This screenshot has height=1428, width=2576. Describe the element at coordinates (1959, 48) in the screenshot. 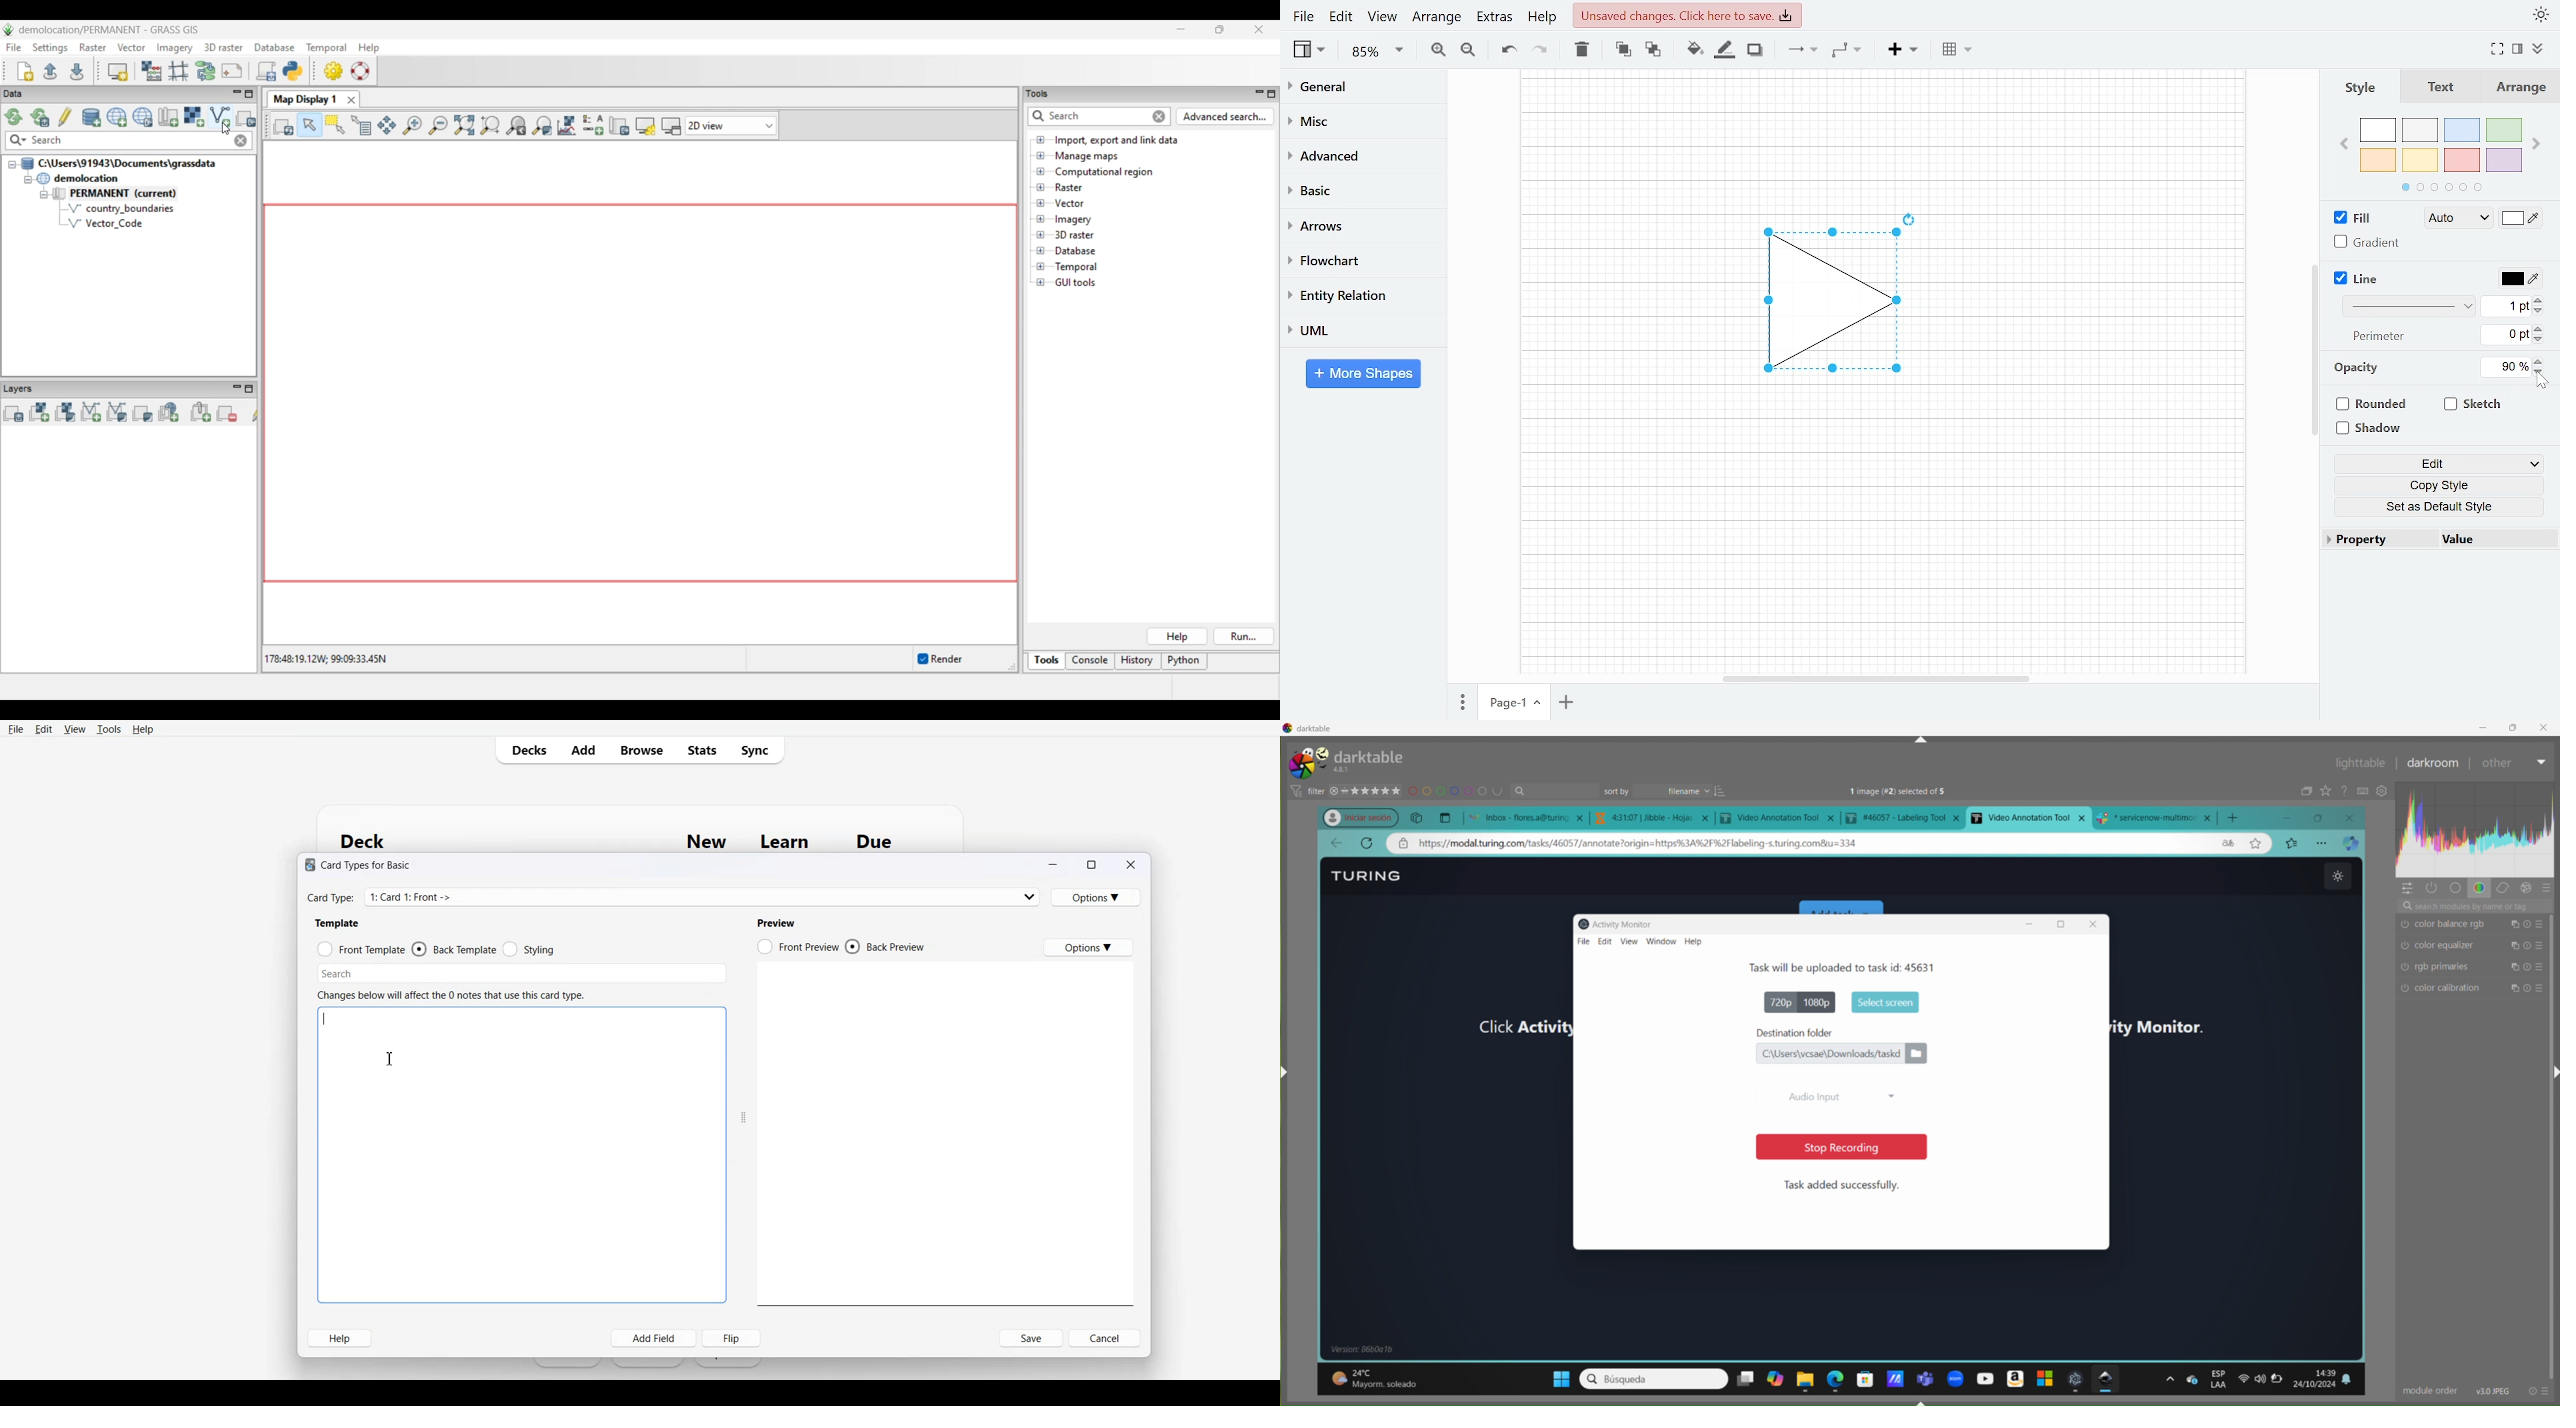

I see `Table` at that location.